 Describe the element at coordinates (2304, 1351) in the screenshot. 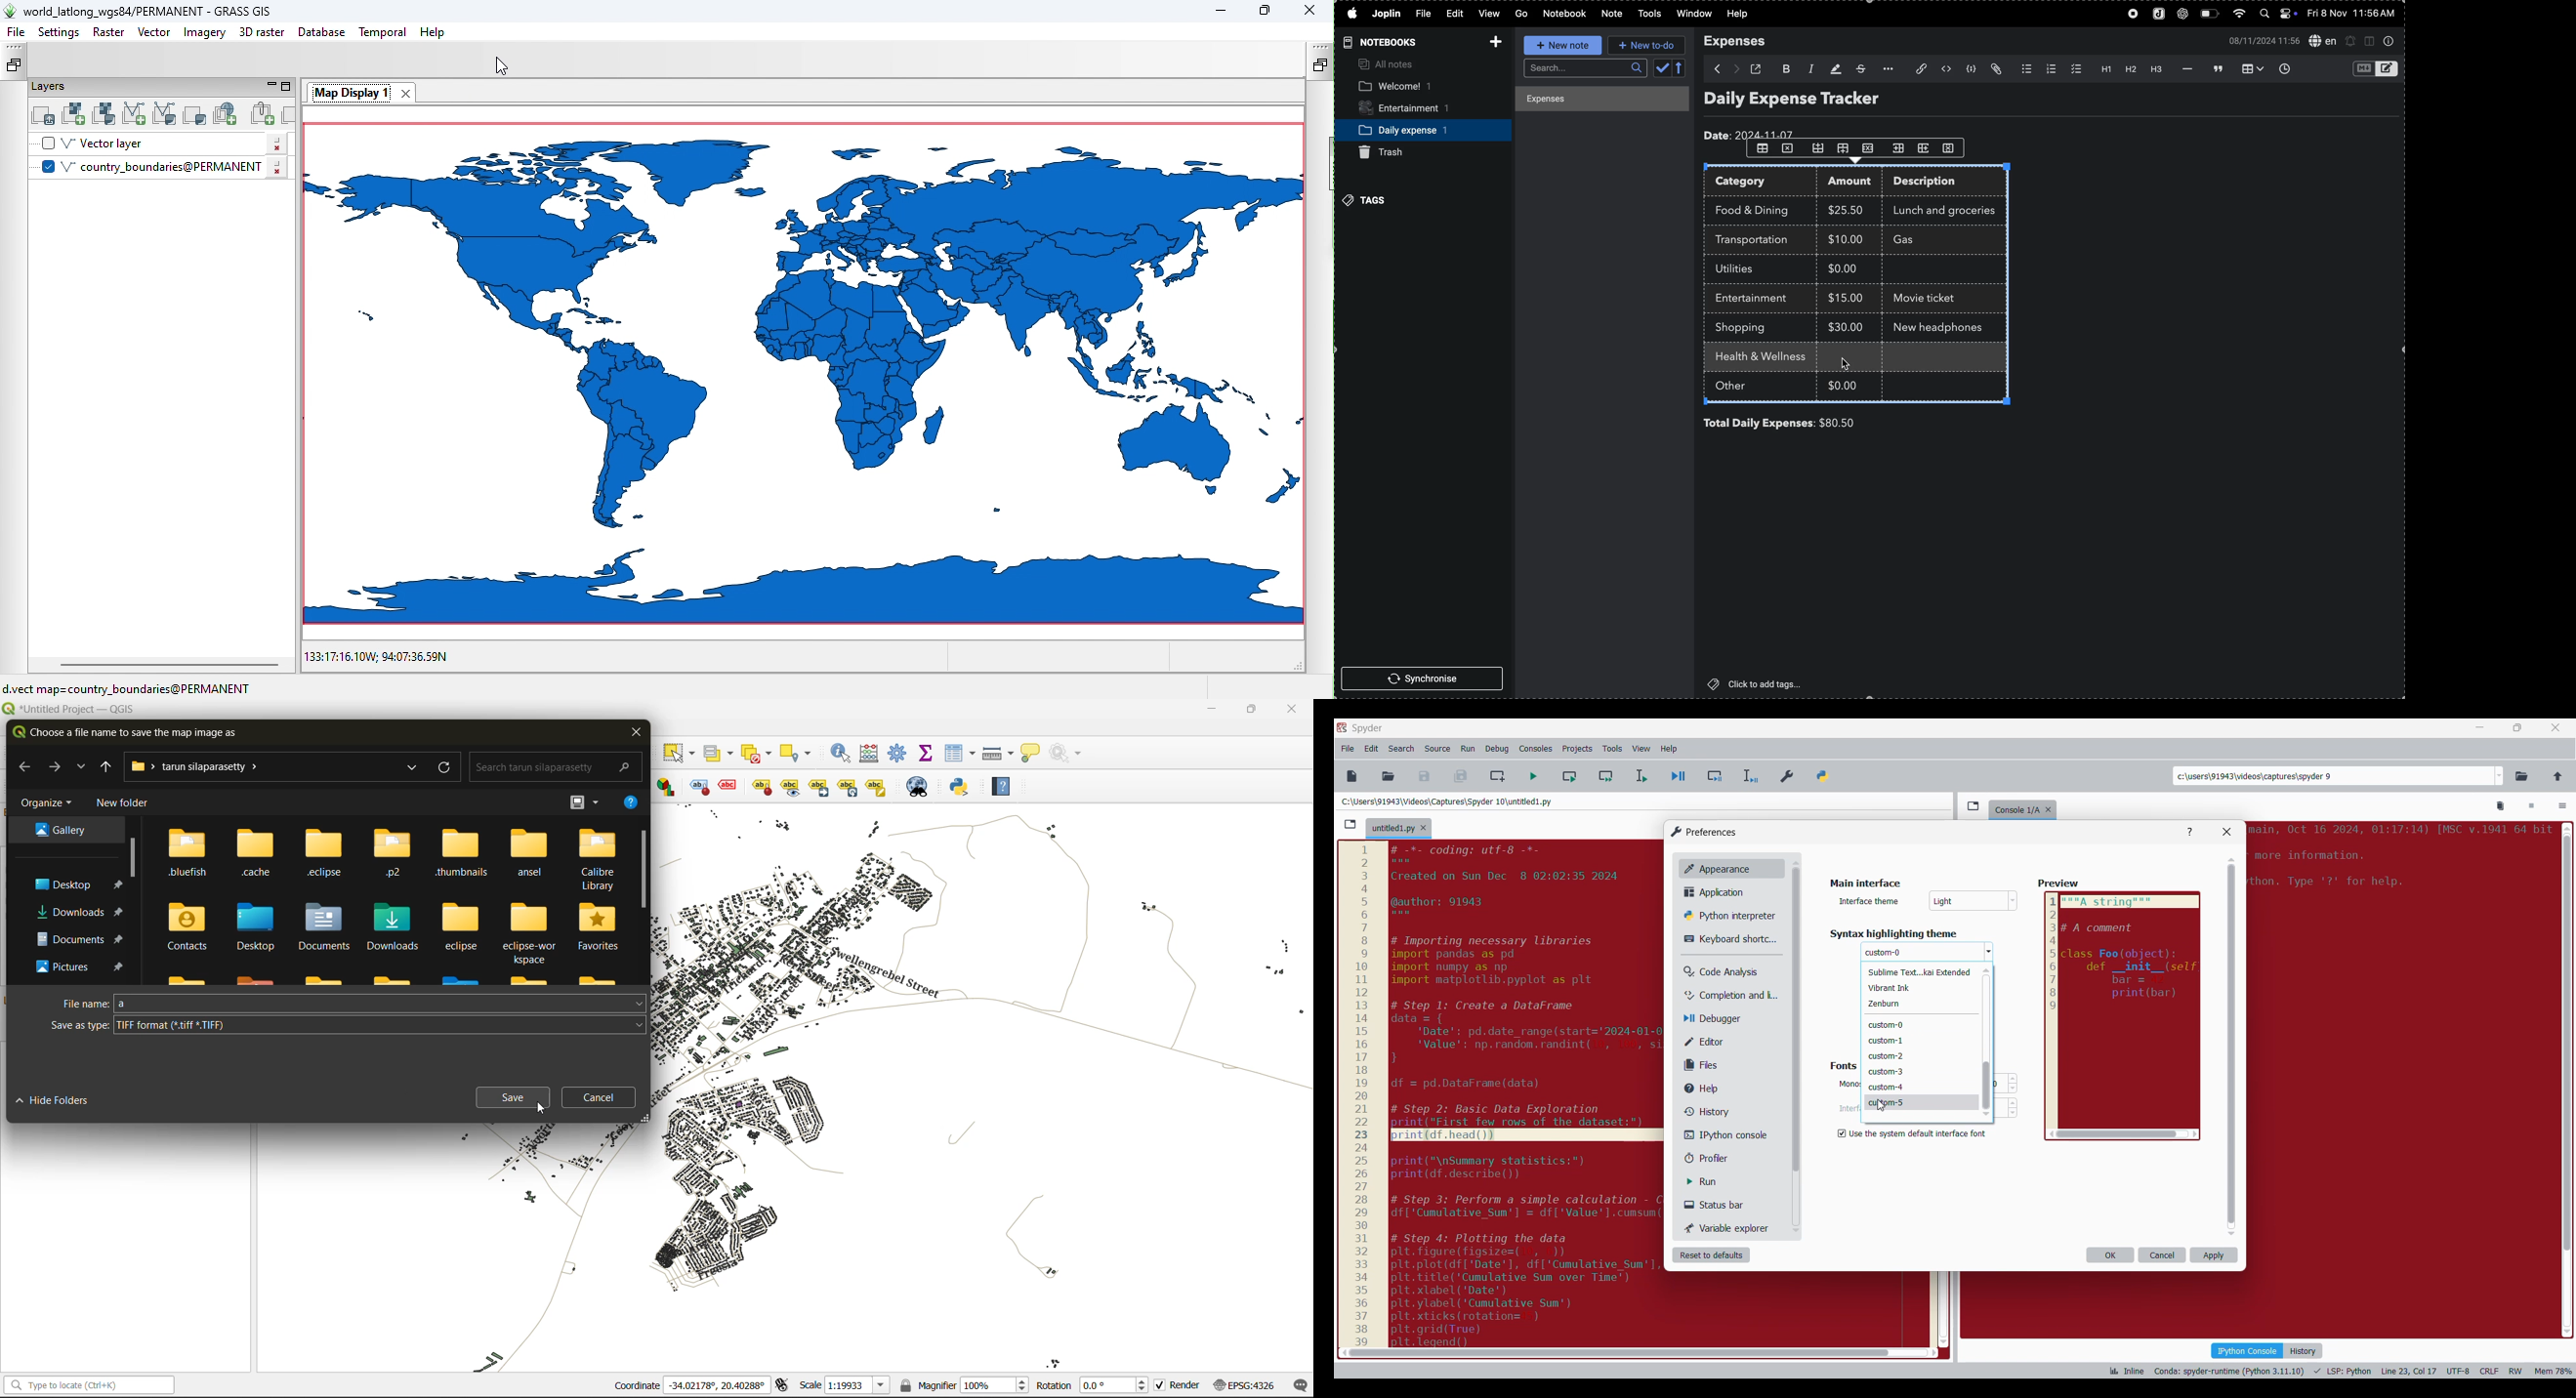

I see `History` at that location.